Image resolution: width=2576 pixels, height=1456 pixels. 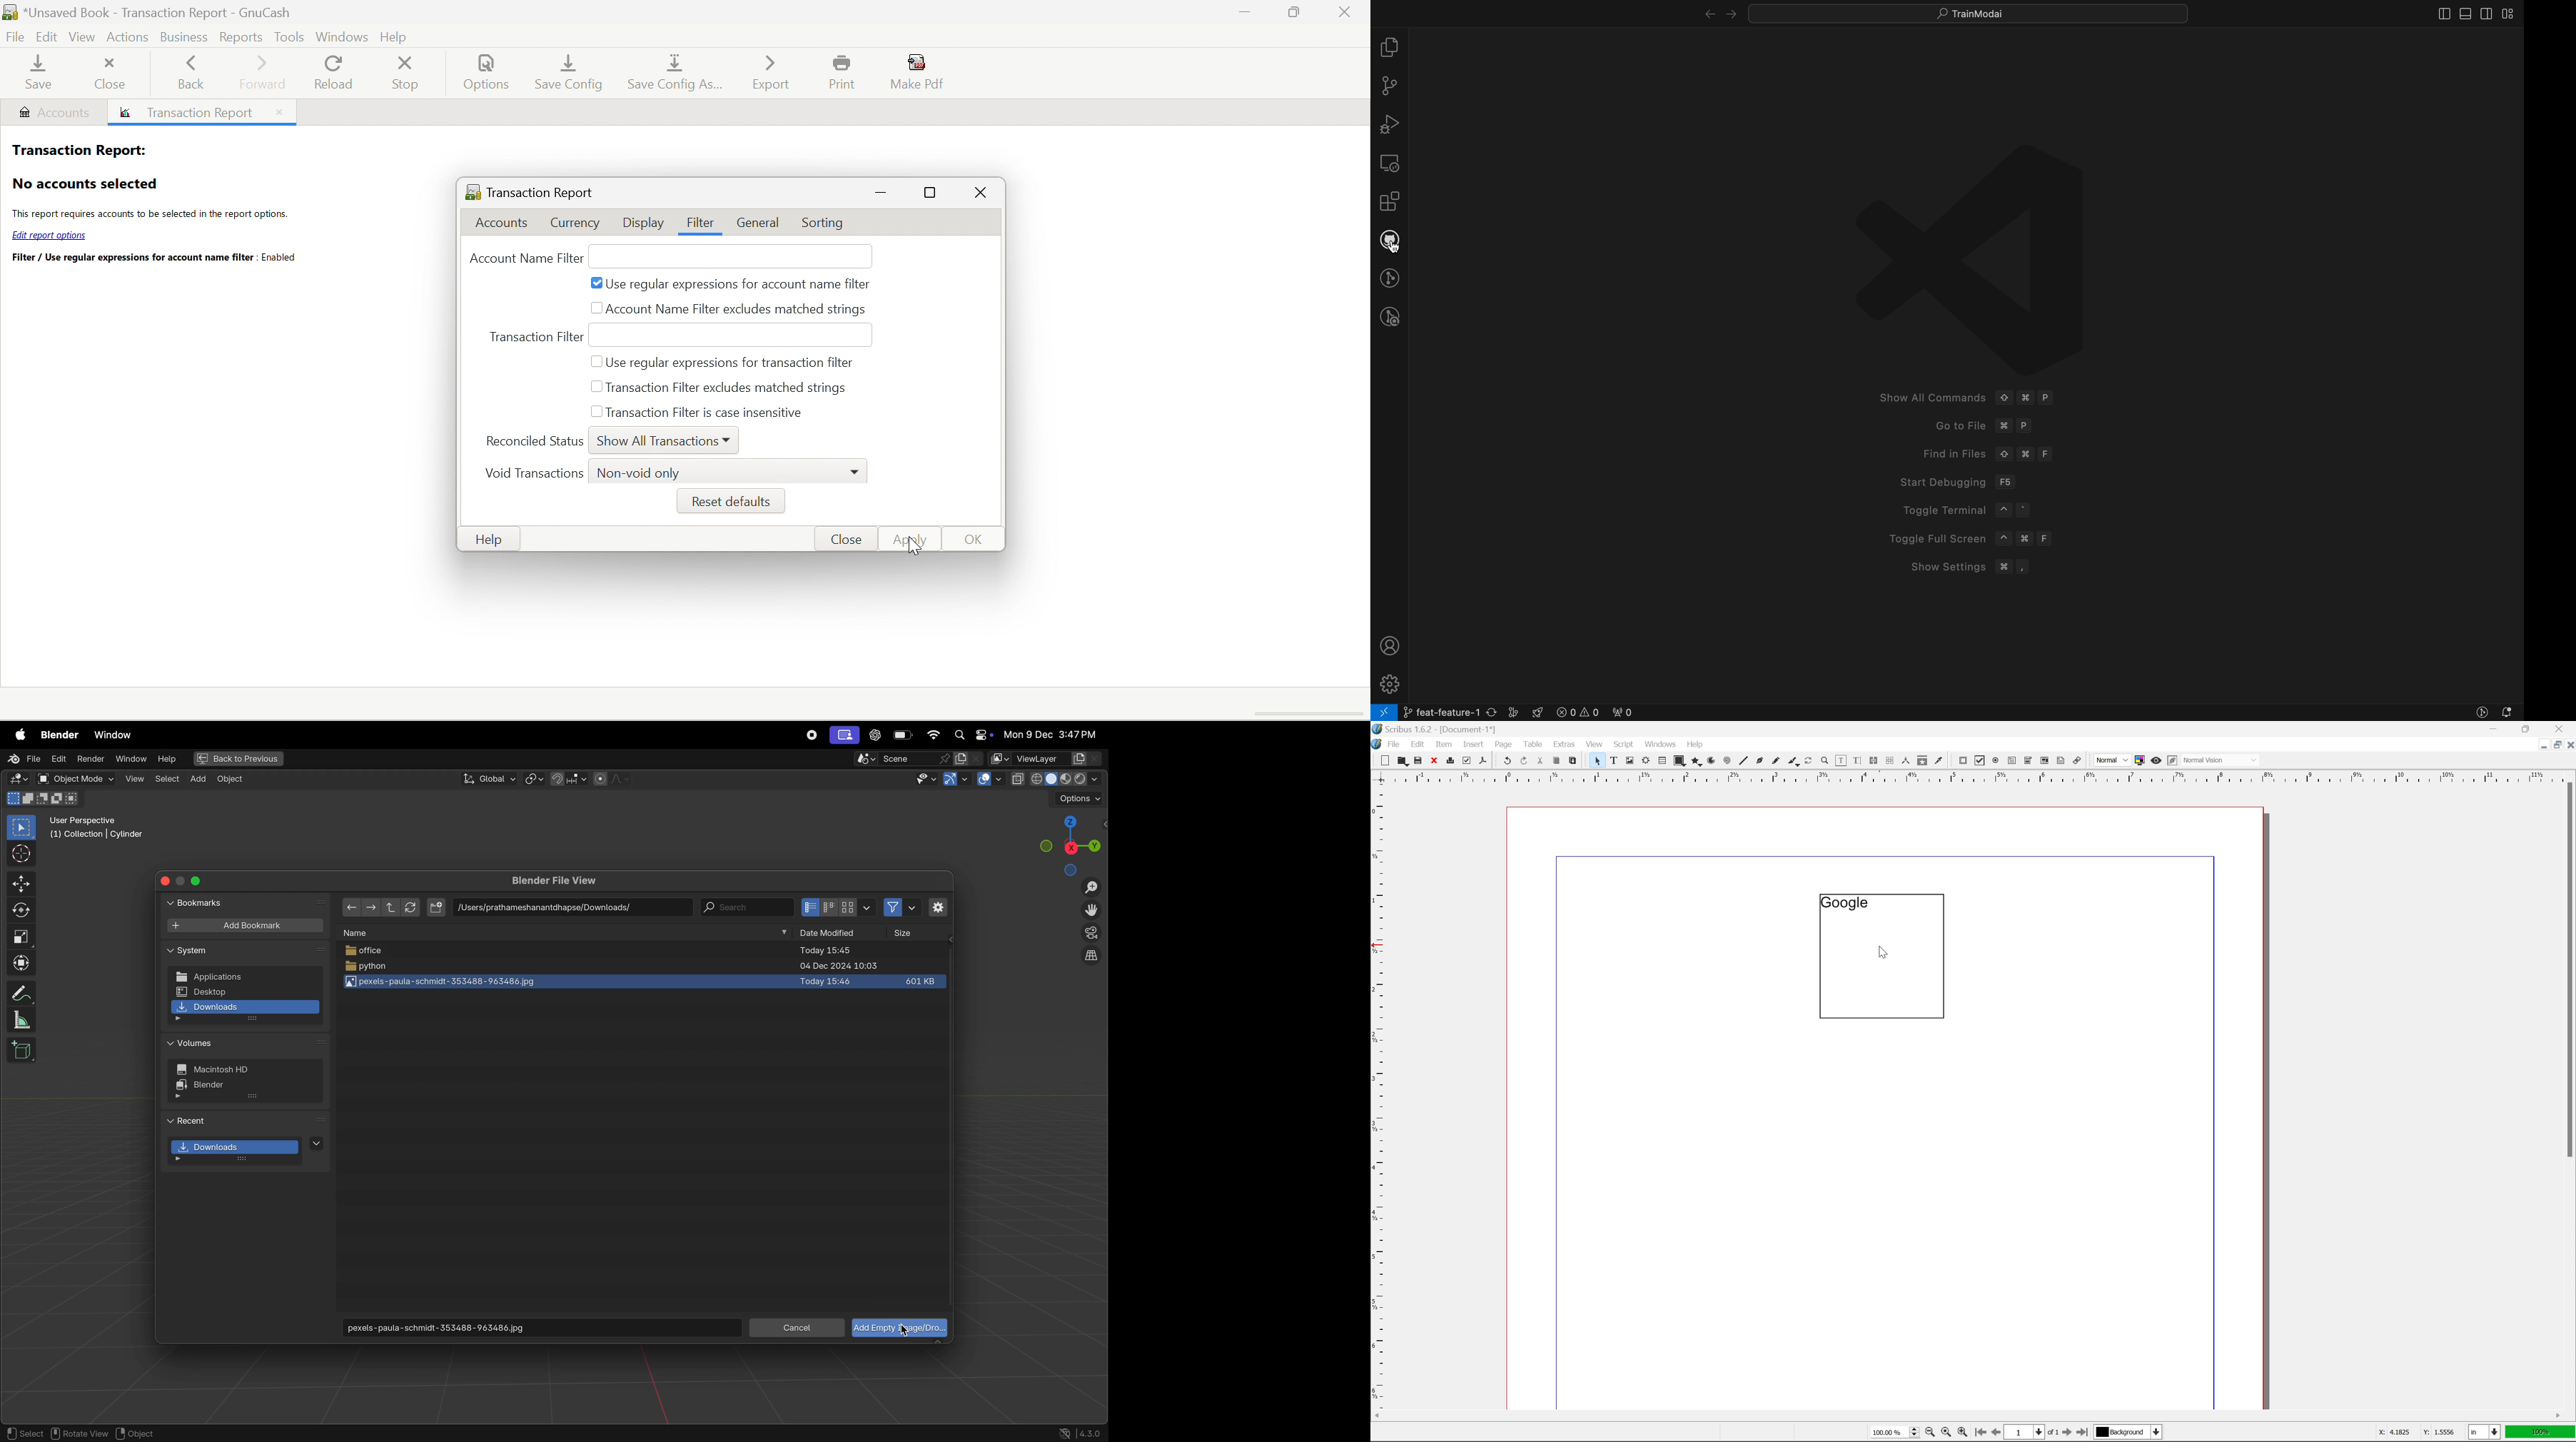 I want to click on error logs, so click(x=1594, y=712).